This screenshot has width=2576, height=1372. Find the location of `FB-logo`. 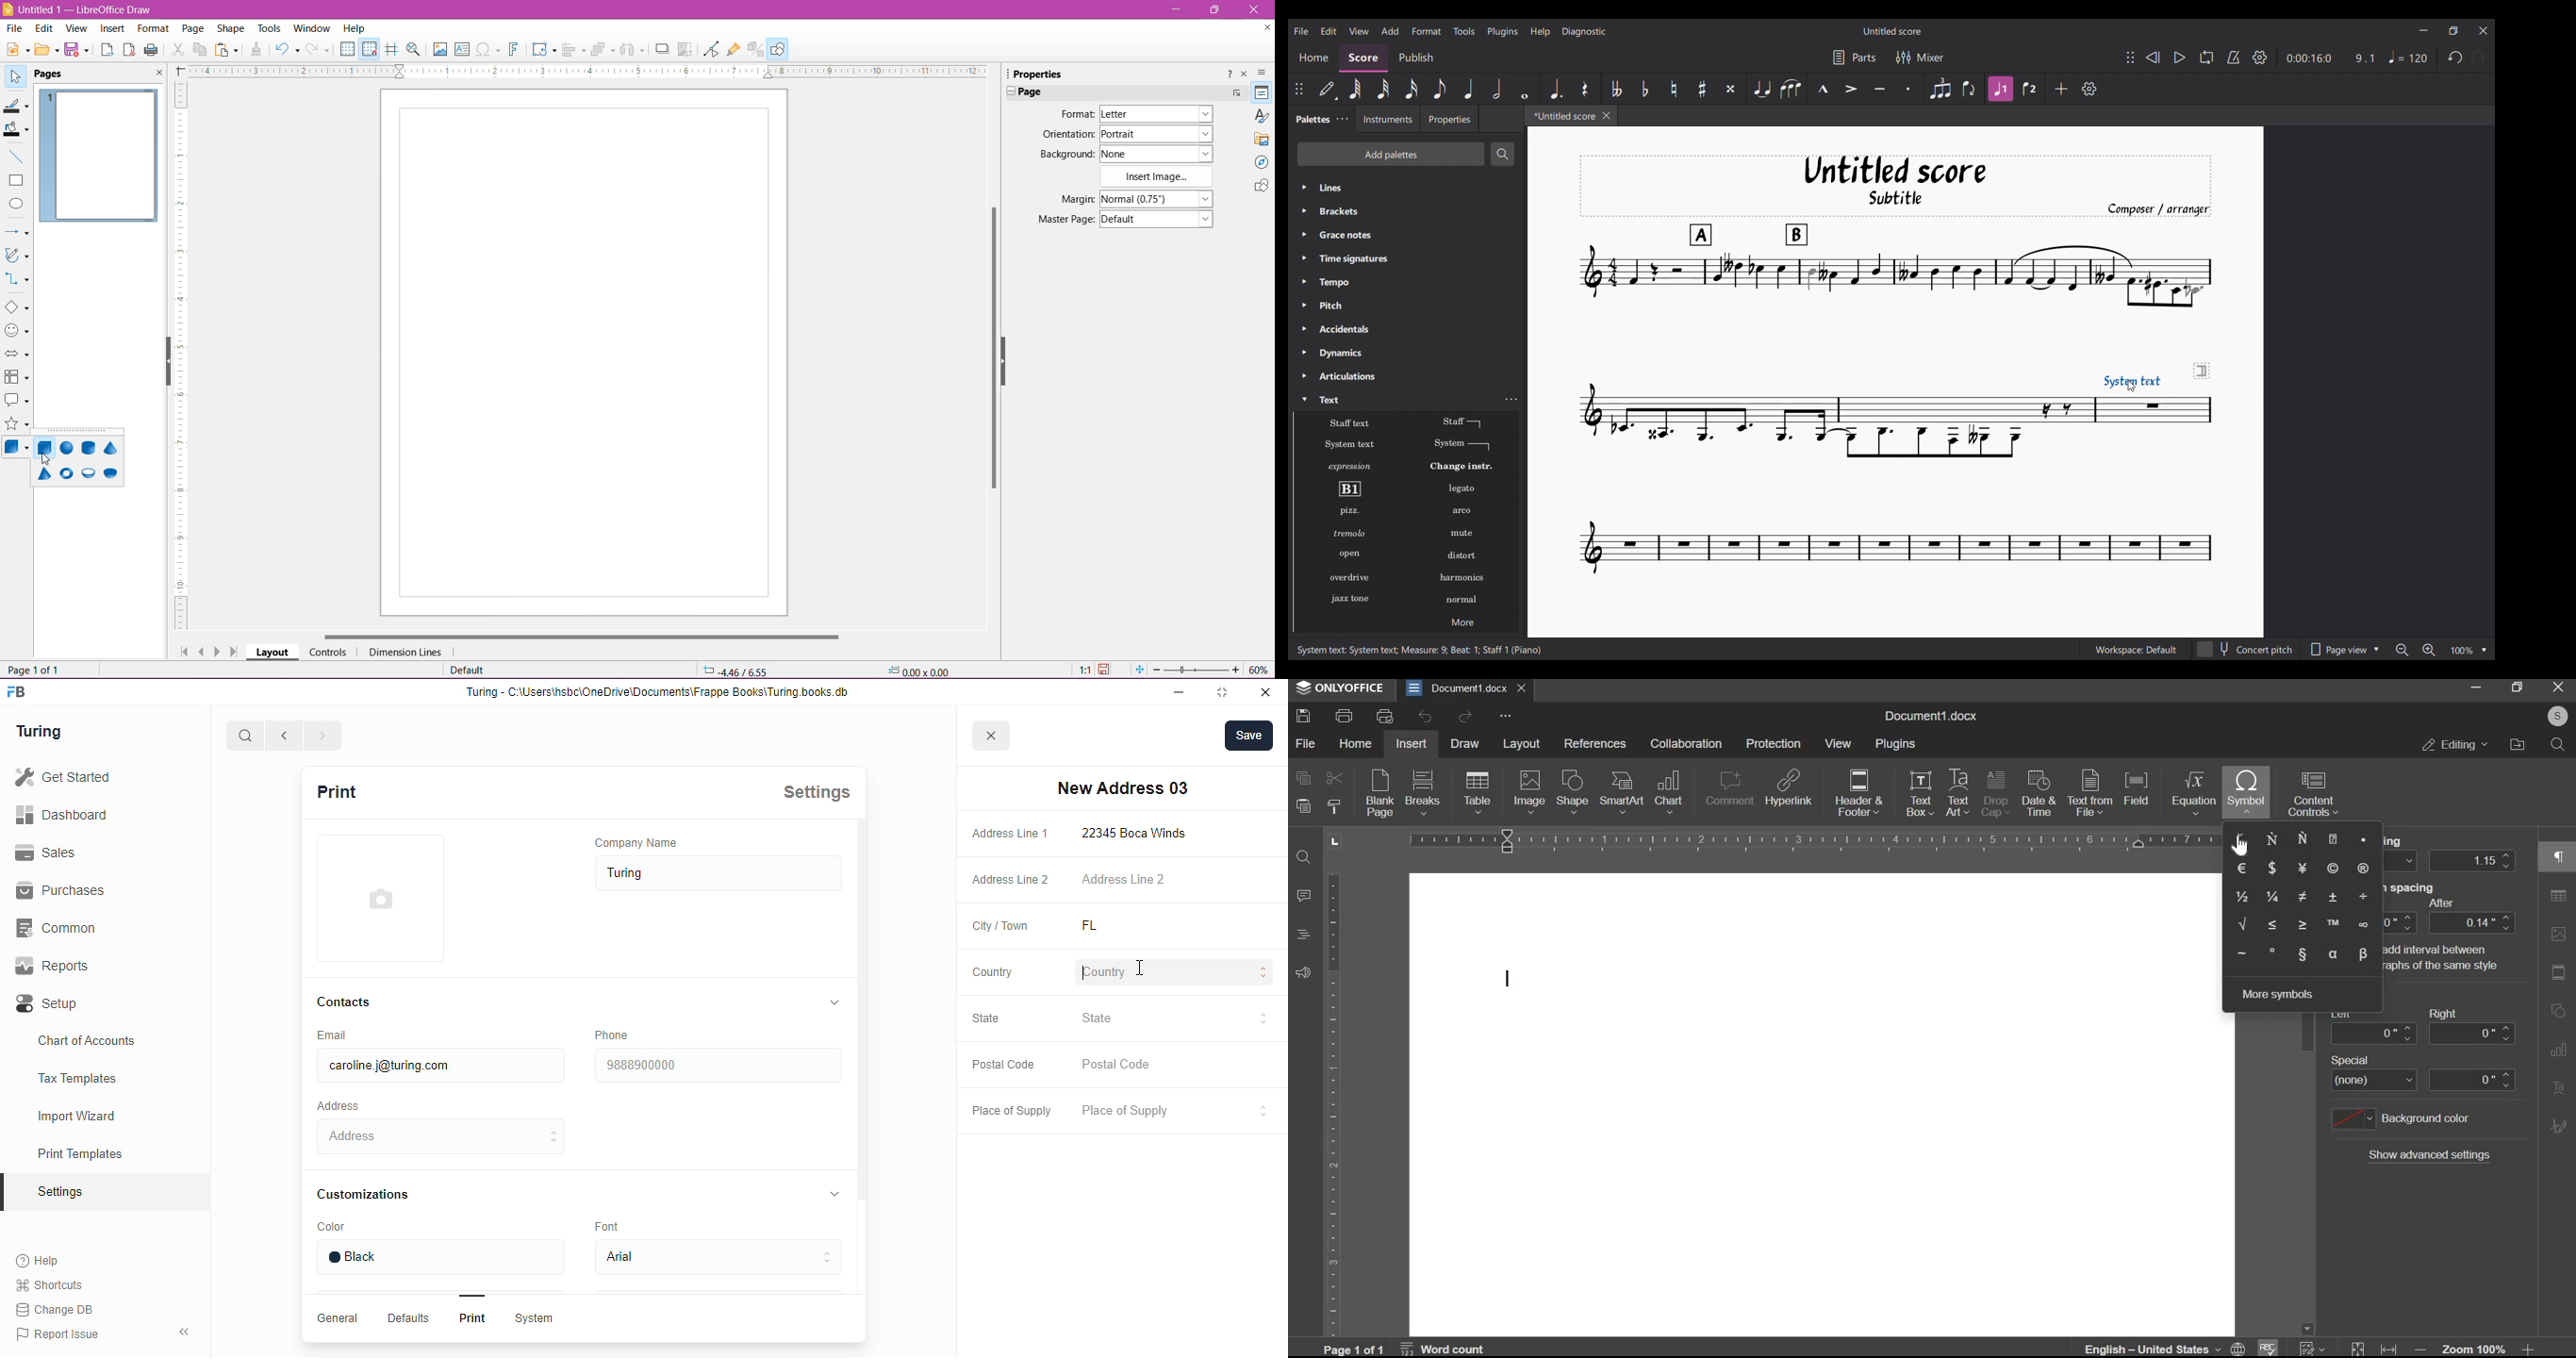

FB-logo is located at coordinates (16, 691).